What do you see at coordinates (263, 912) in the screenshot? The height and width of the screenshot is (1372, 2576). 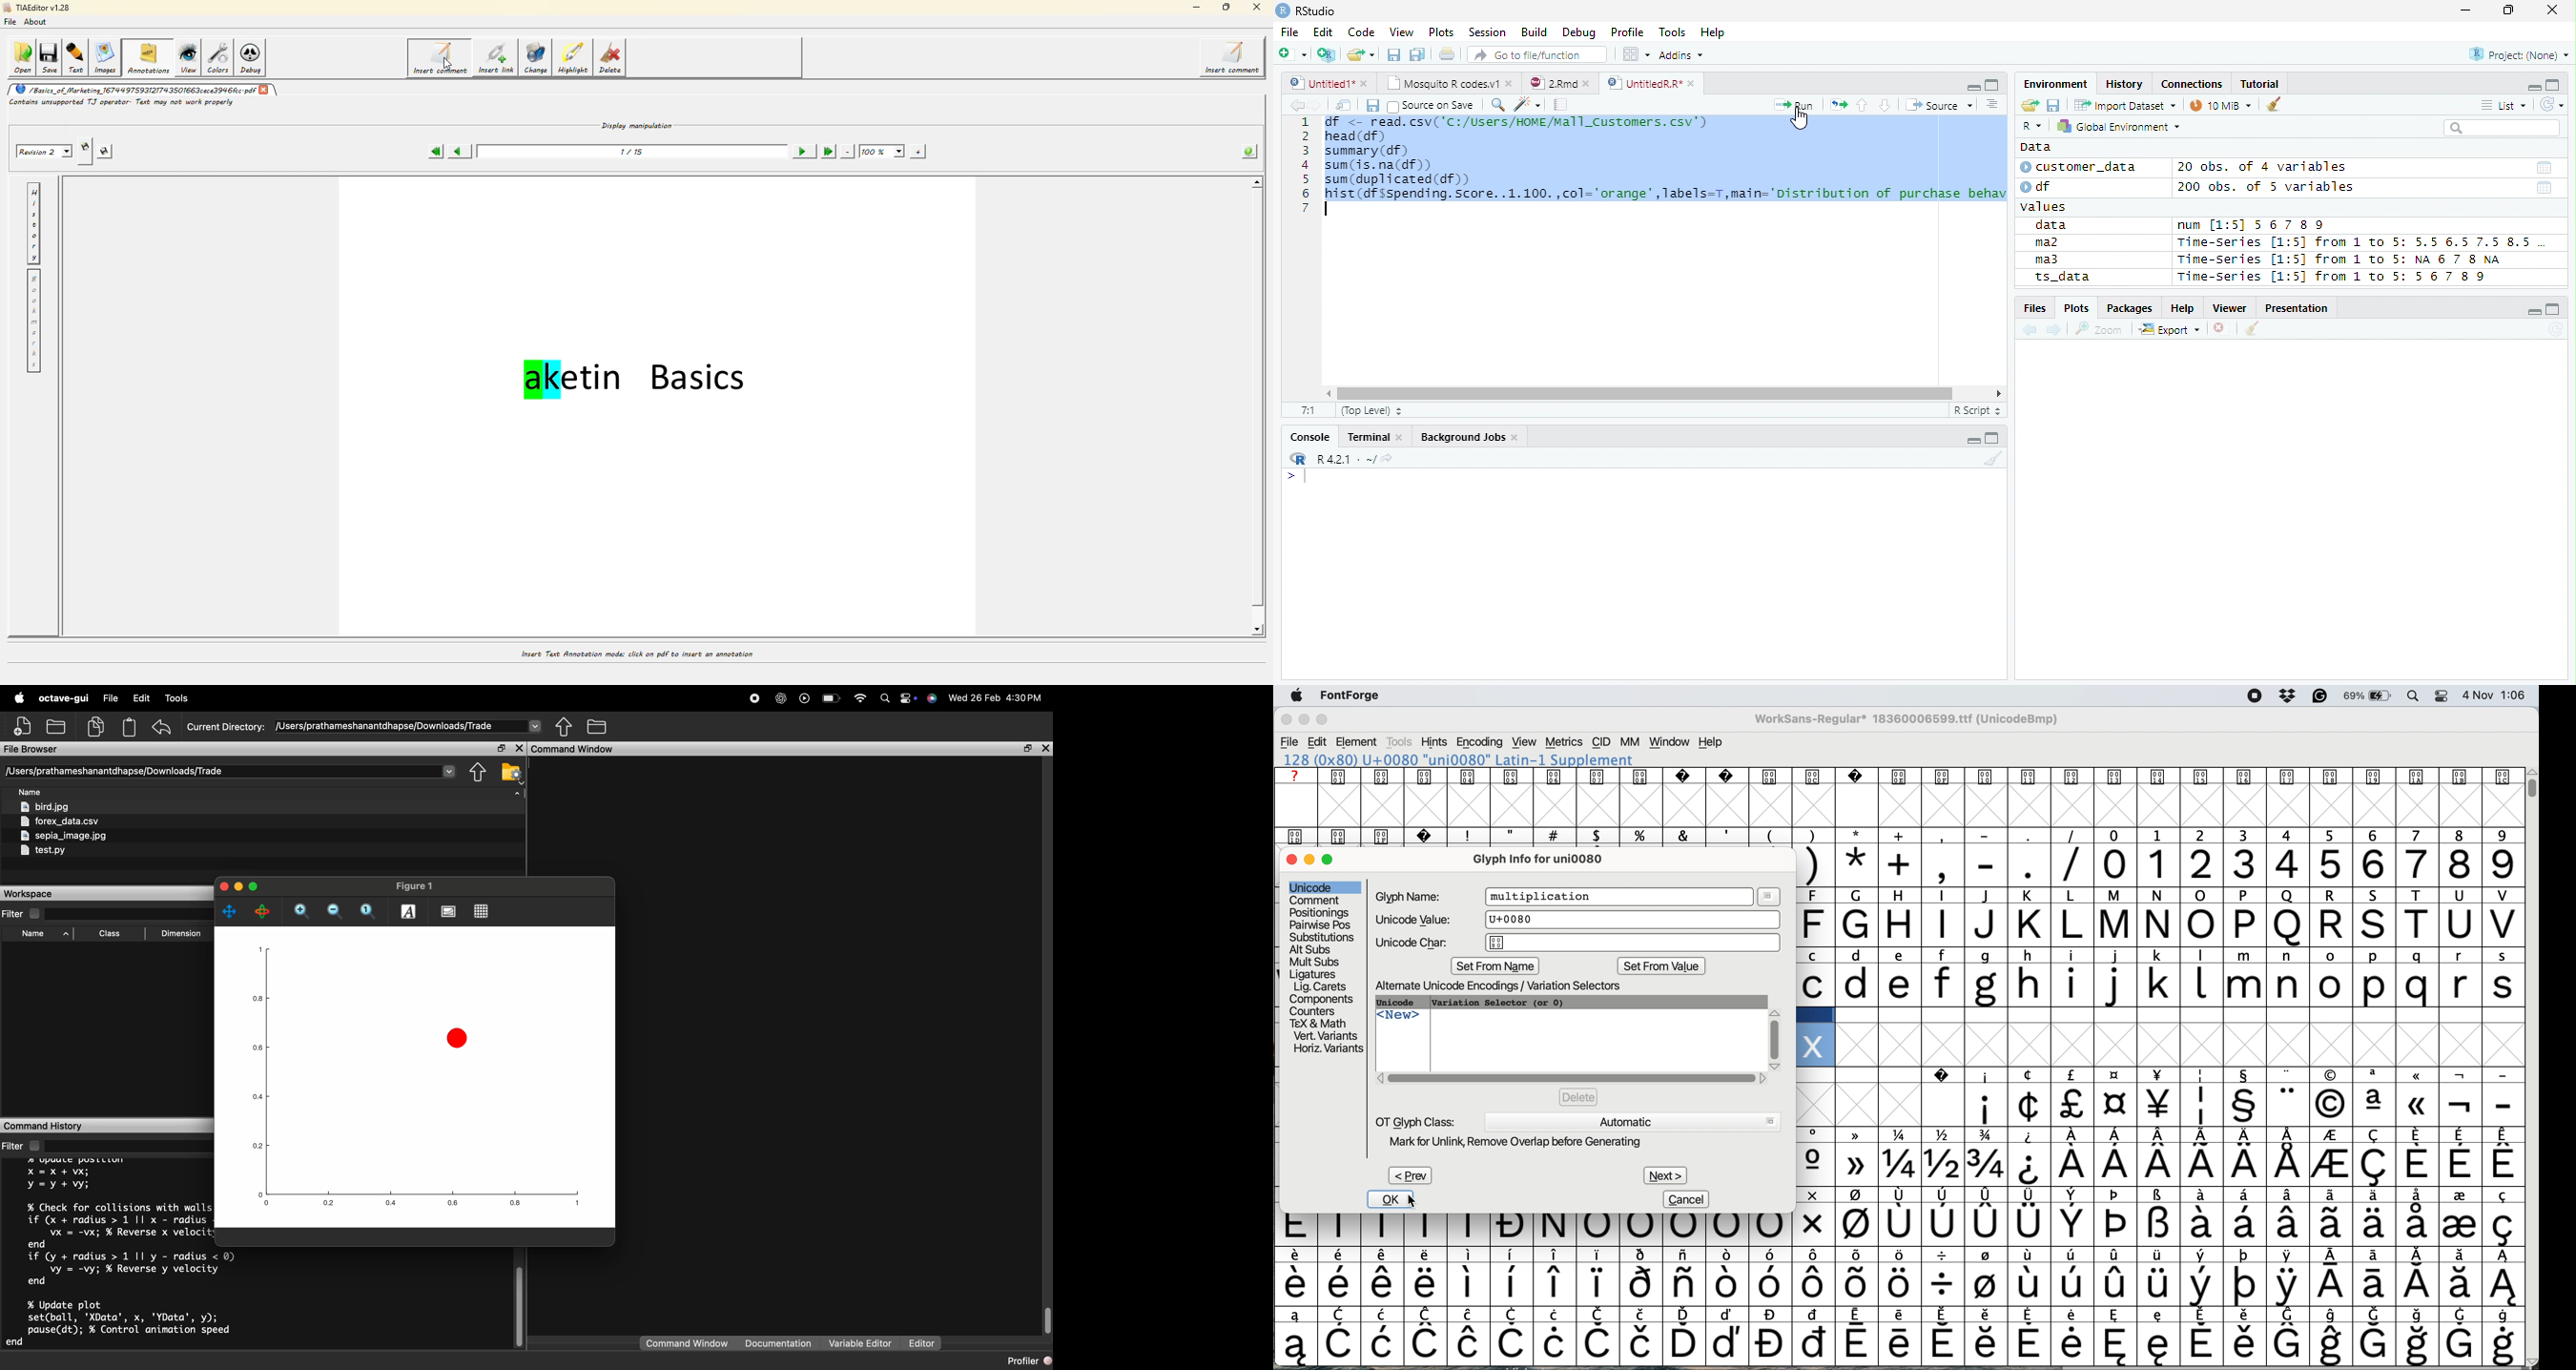 I see `rotate` at bounding box center [263, 912].